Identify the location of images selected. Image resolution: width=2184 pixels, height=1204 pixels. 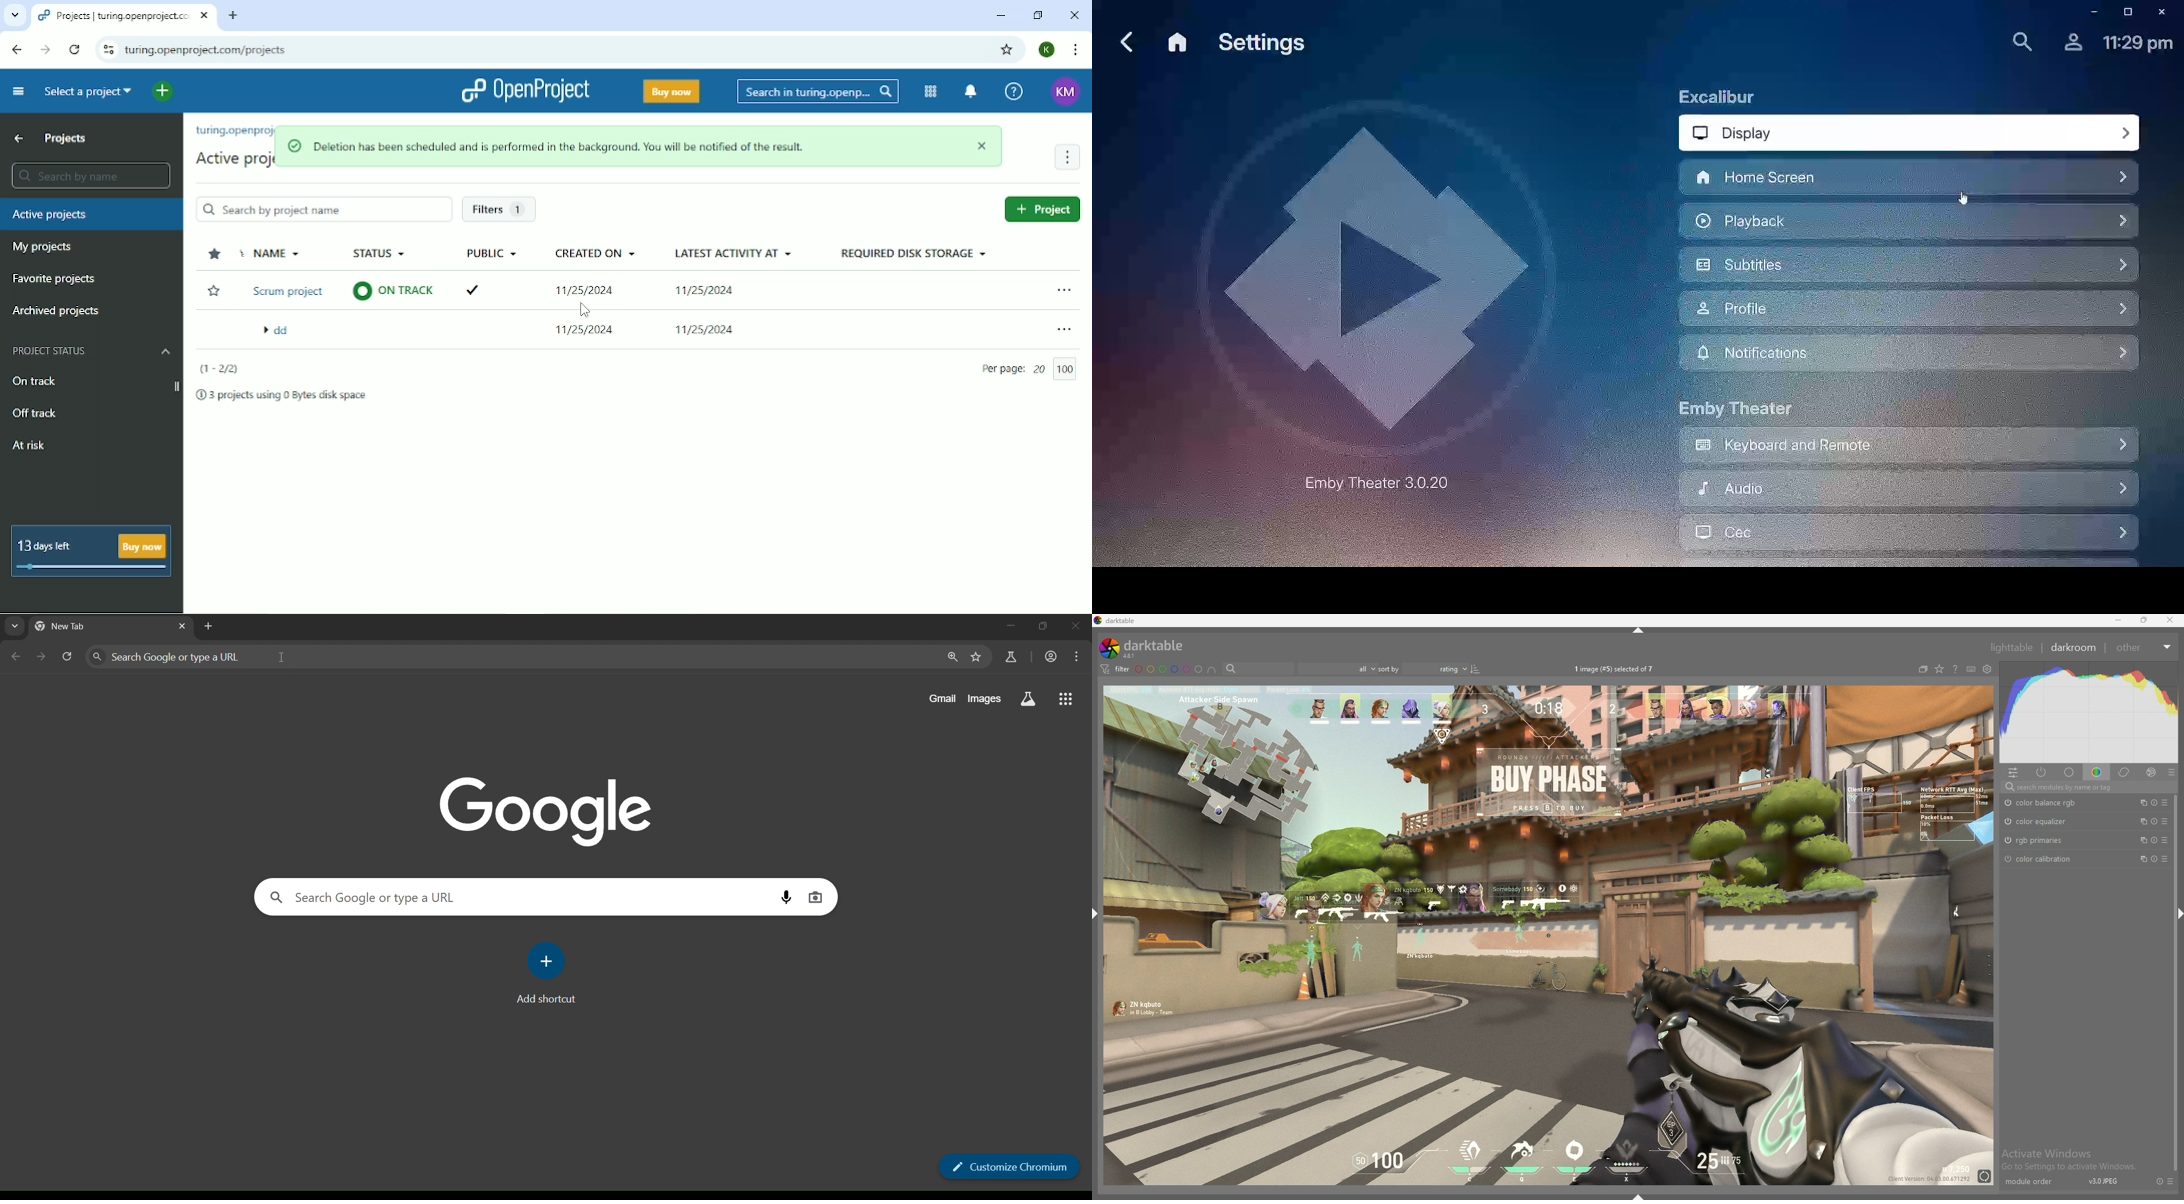
(1616, 669).